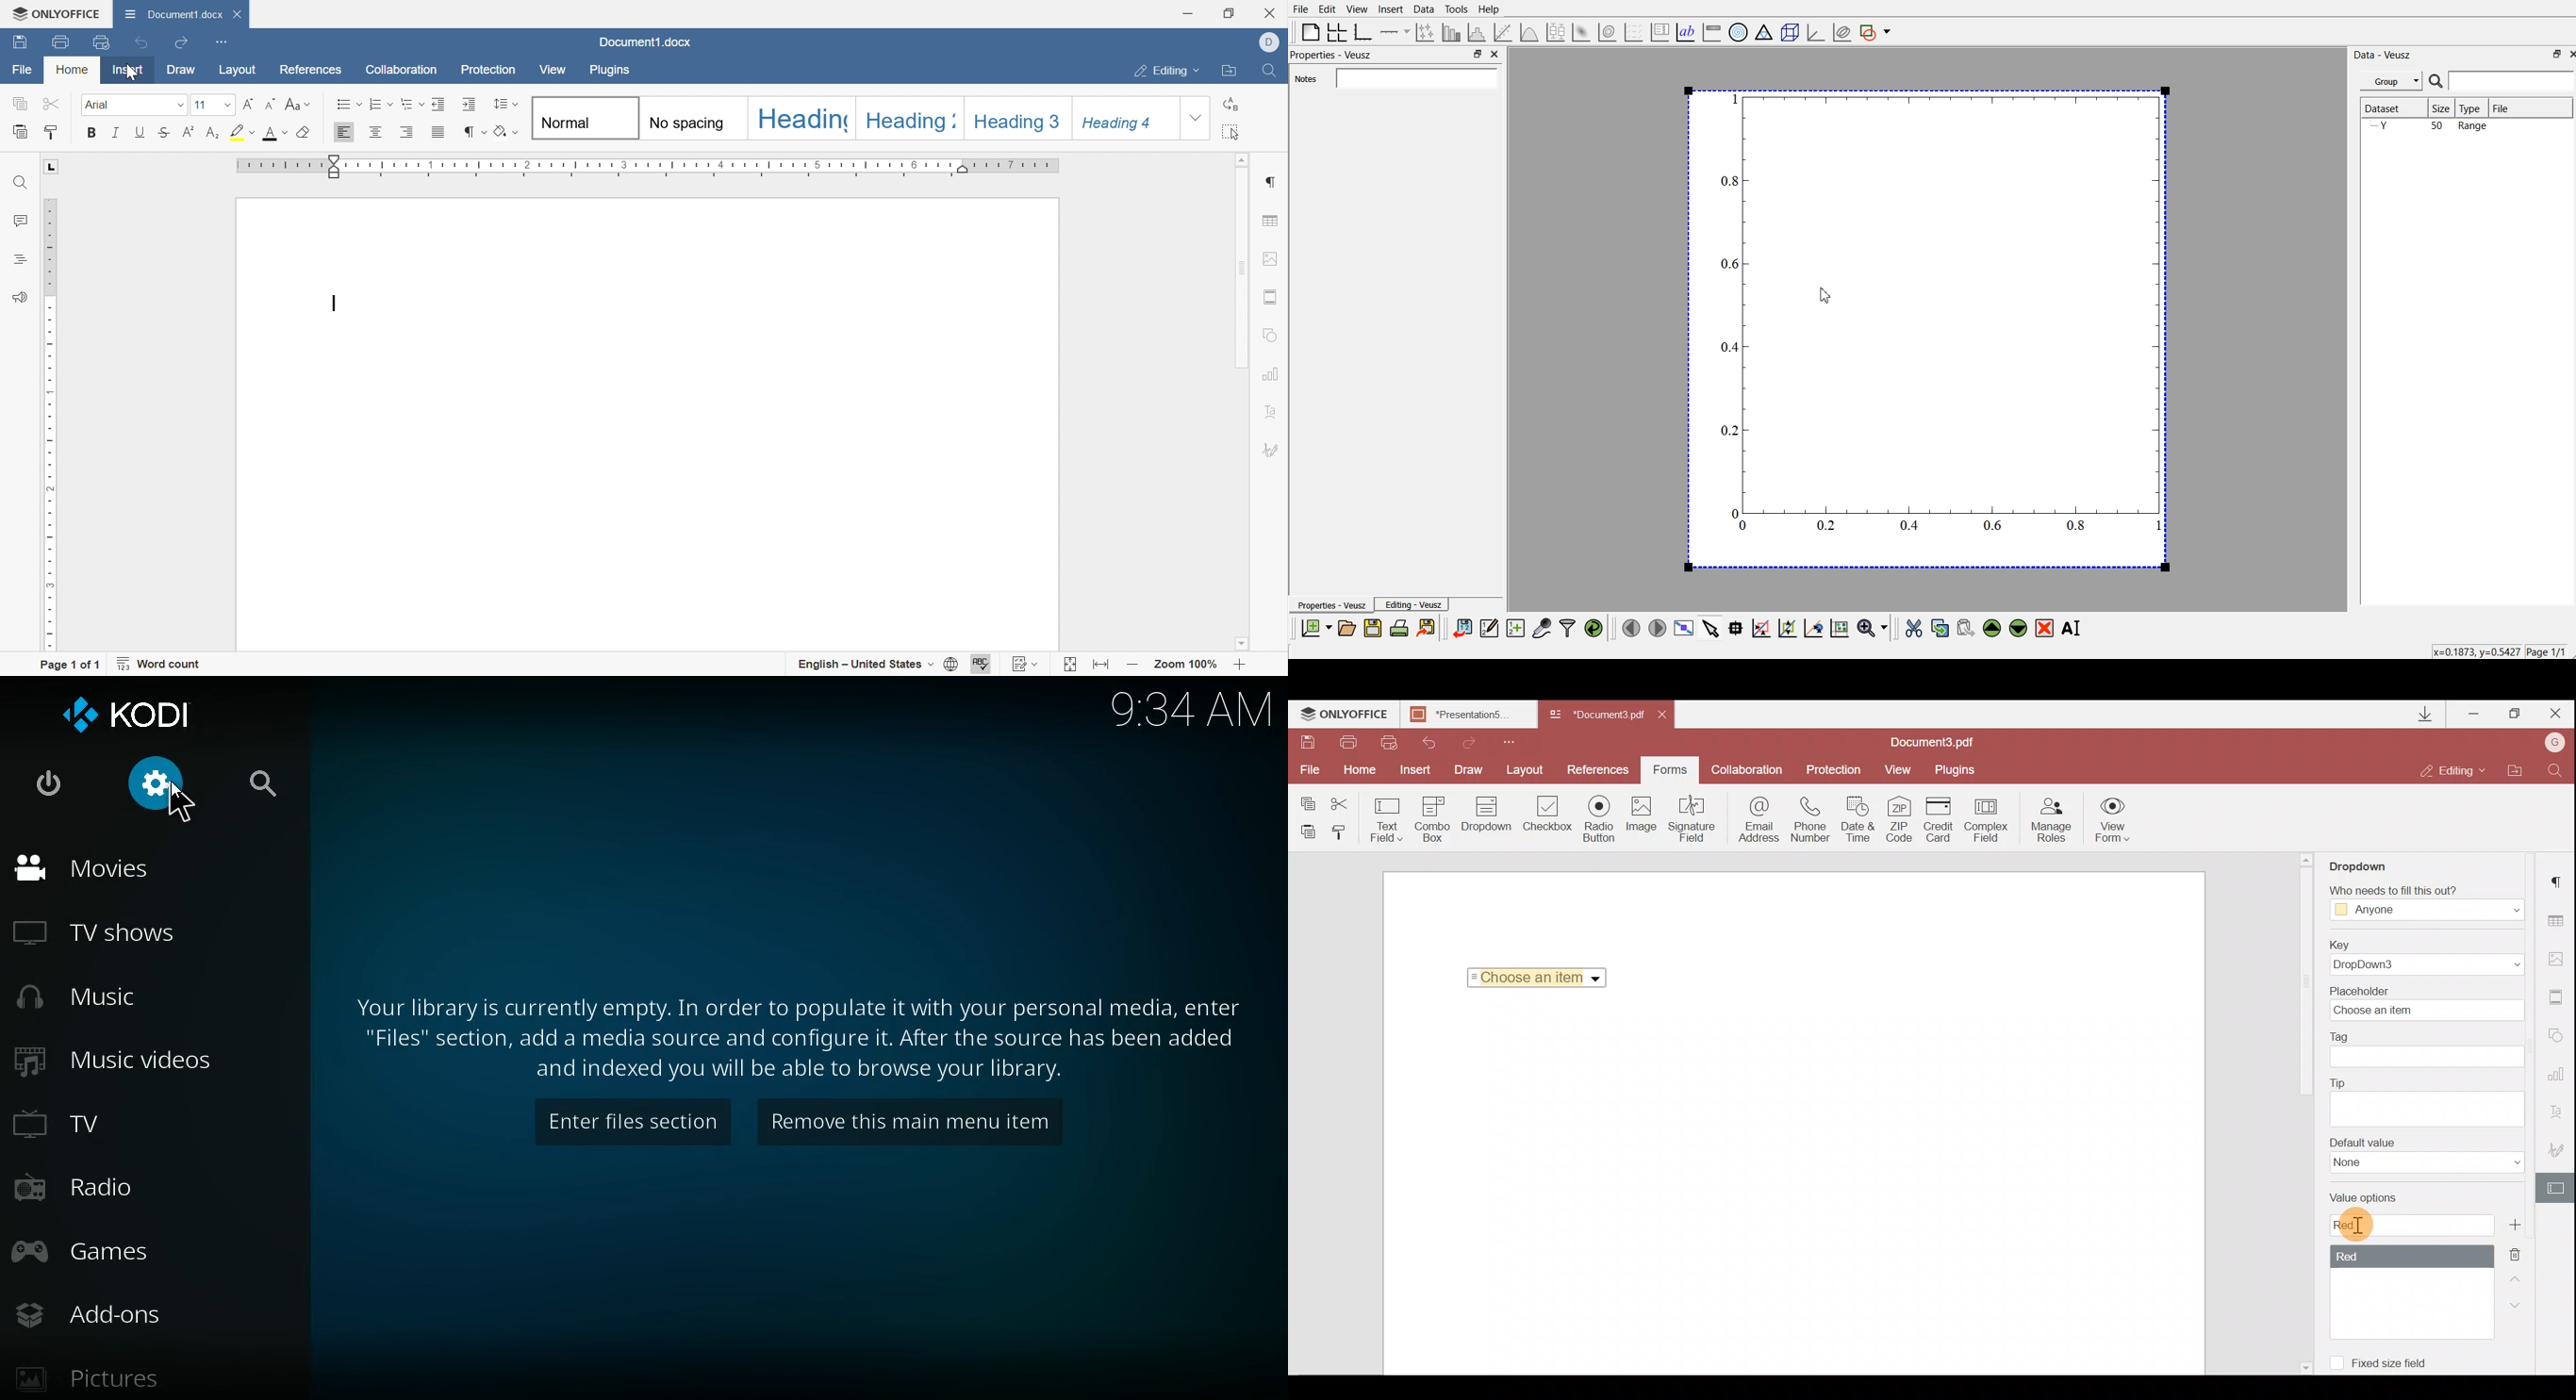  I want to click on Align right, so click(408, 132).